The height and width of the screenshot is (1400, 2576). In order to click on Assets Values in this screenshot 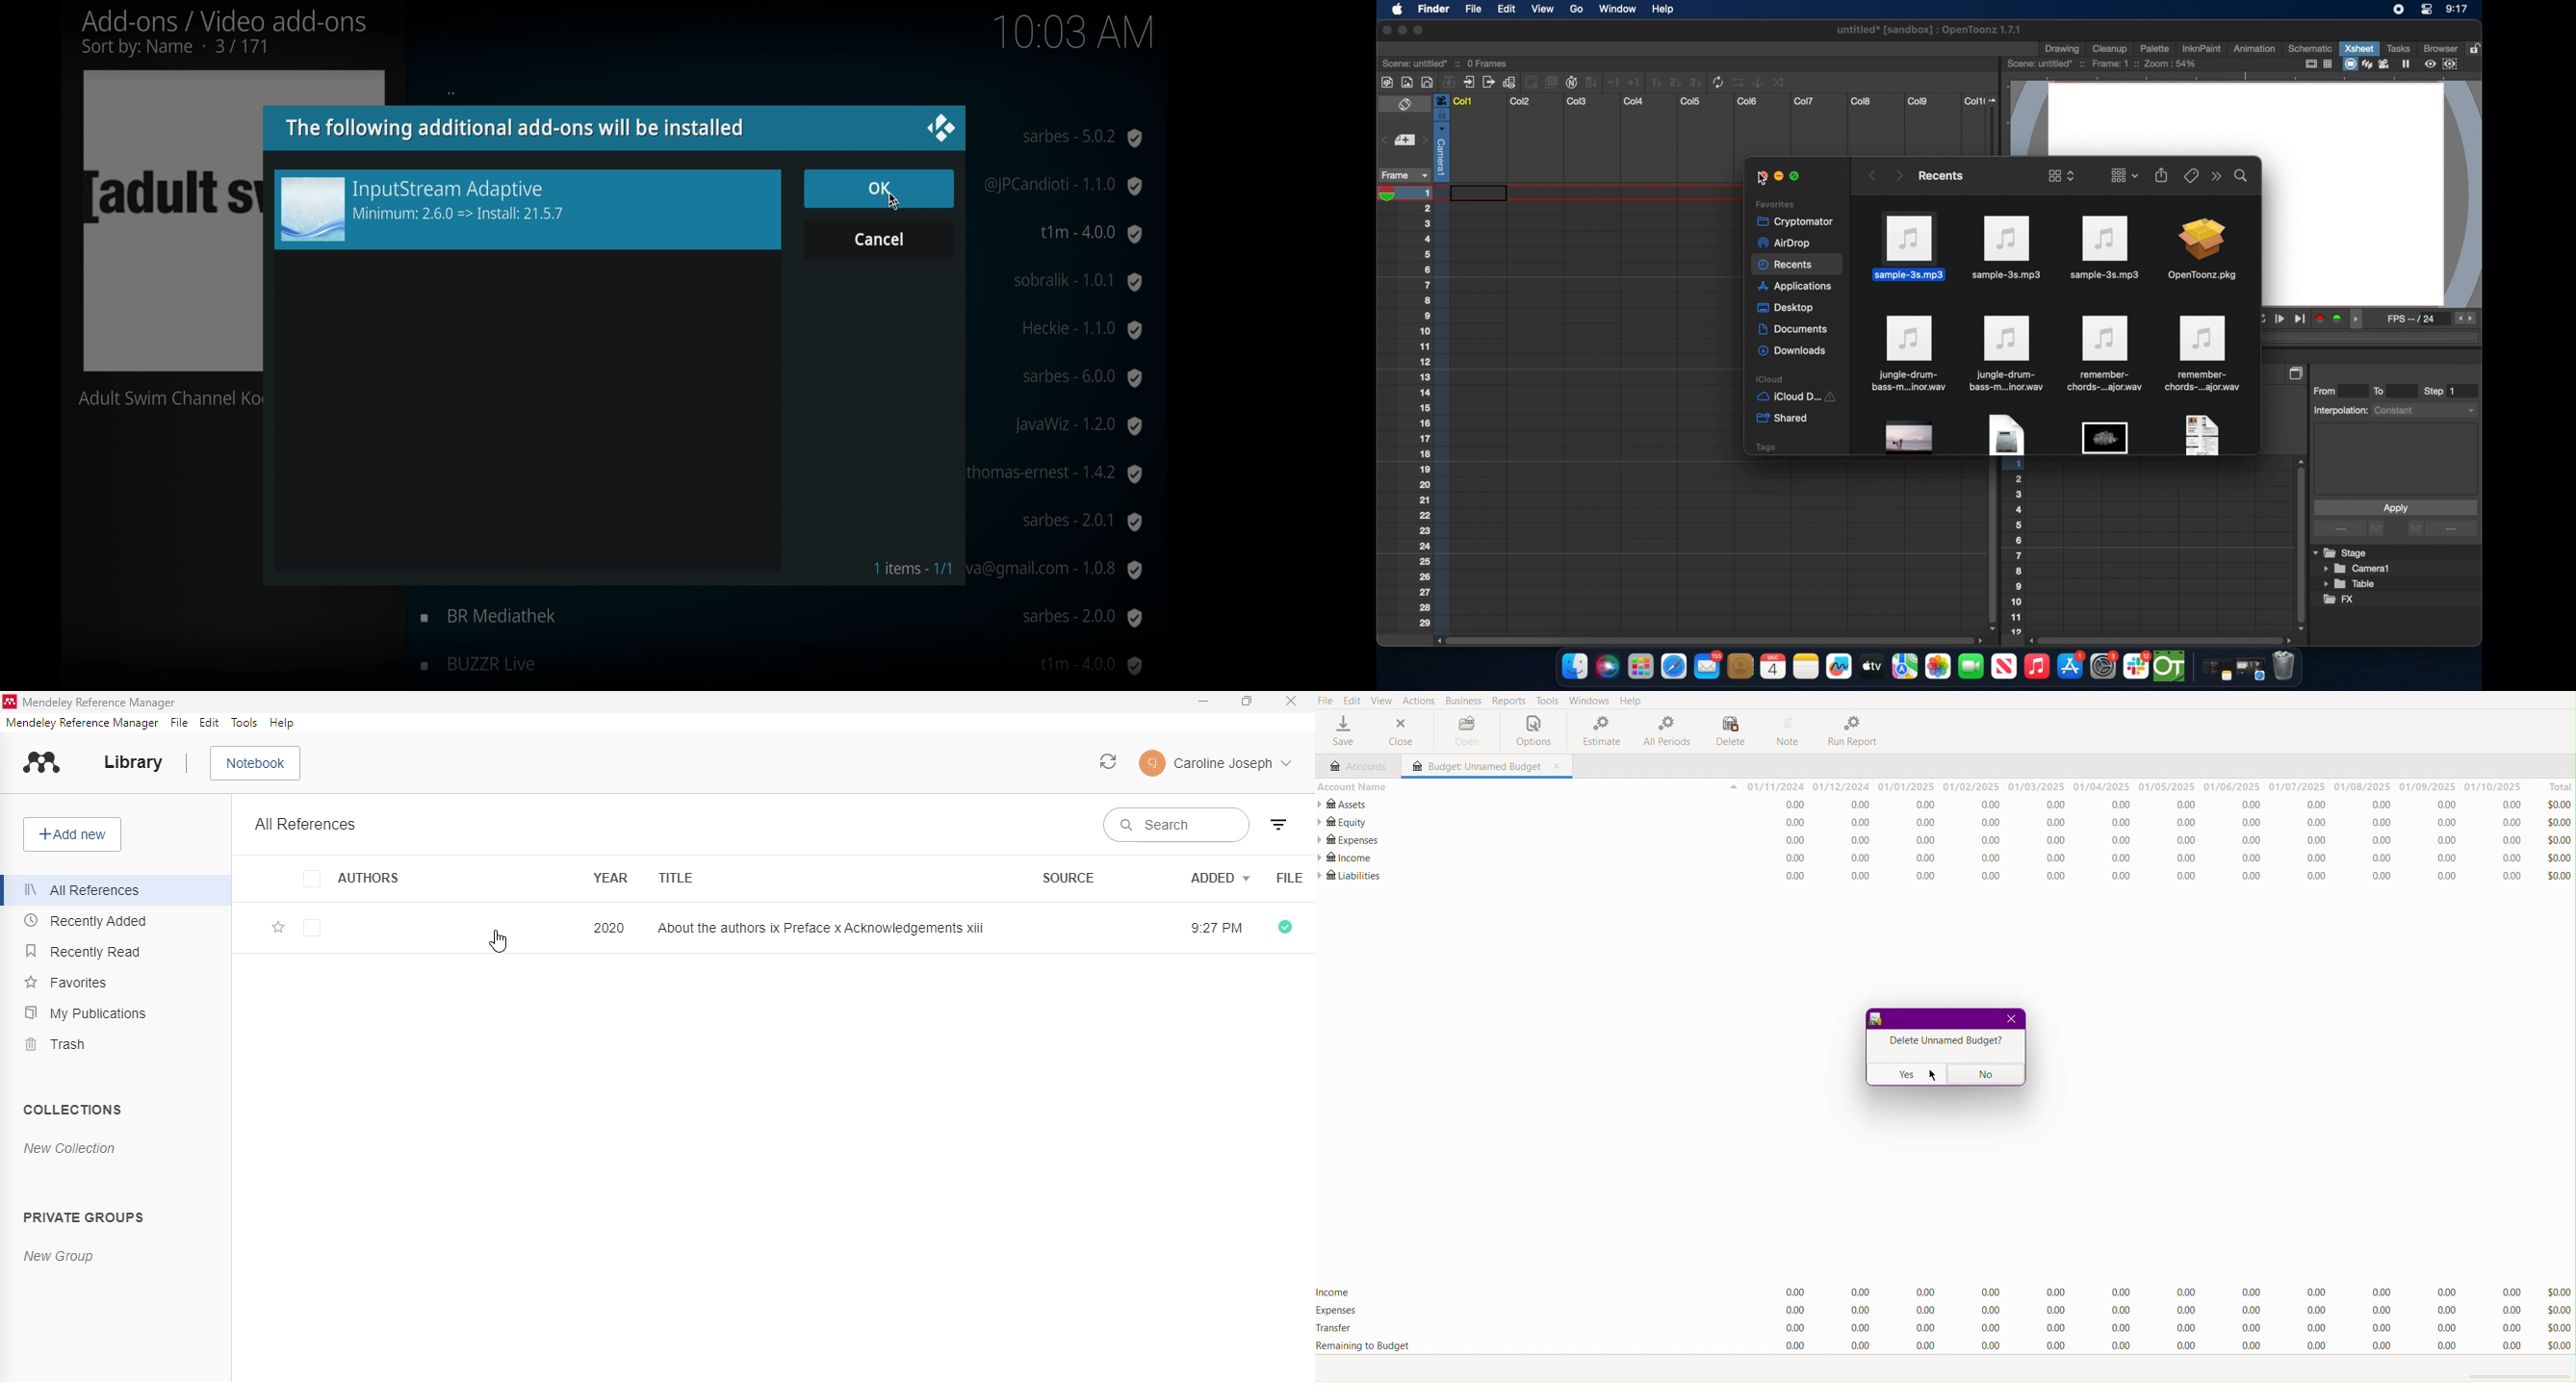, I will do `click(2152, 806)`.